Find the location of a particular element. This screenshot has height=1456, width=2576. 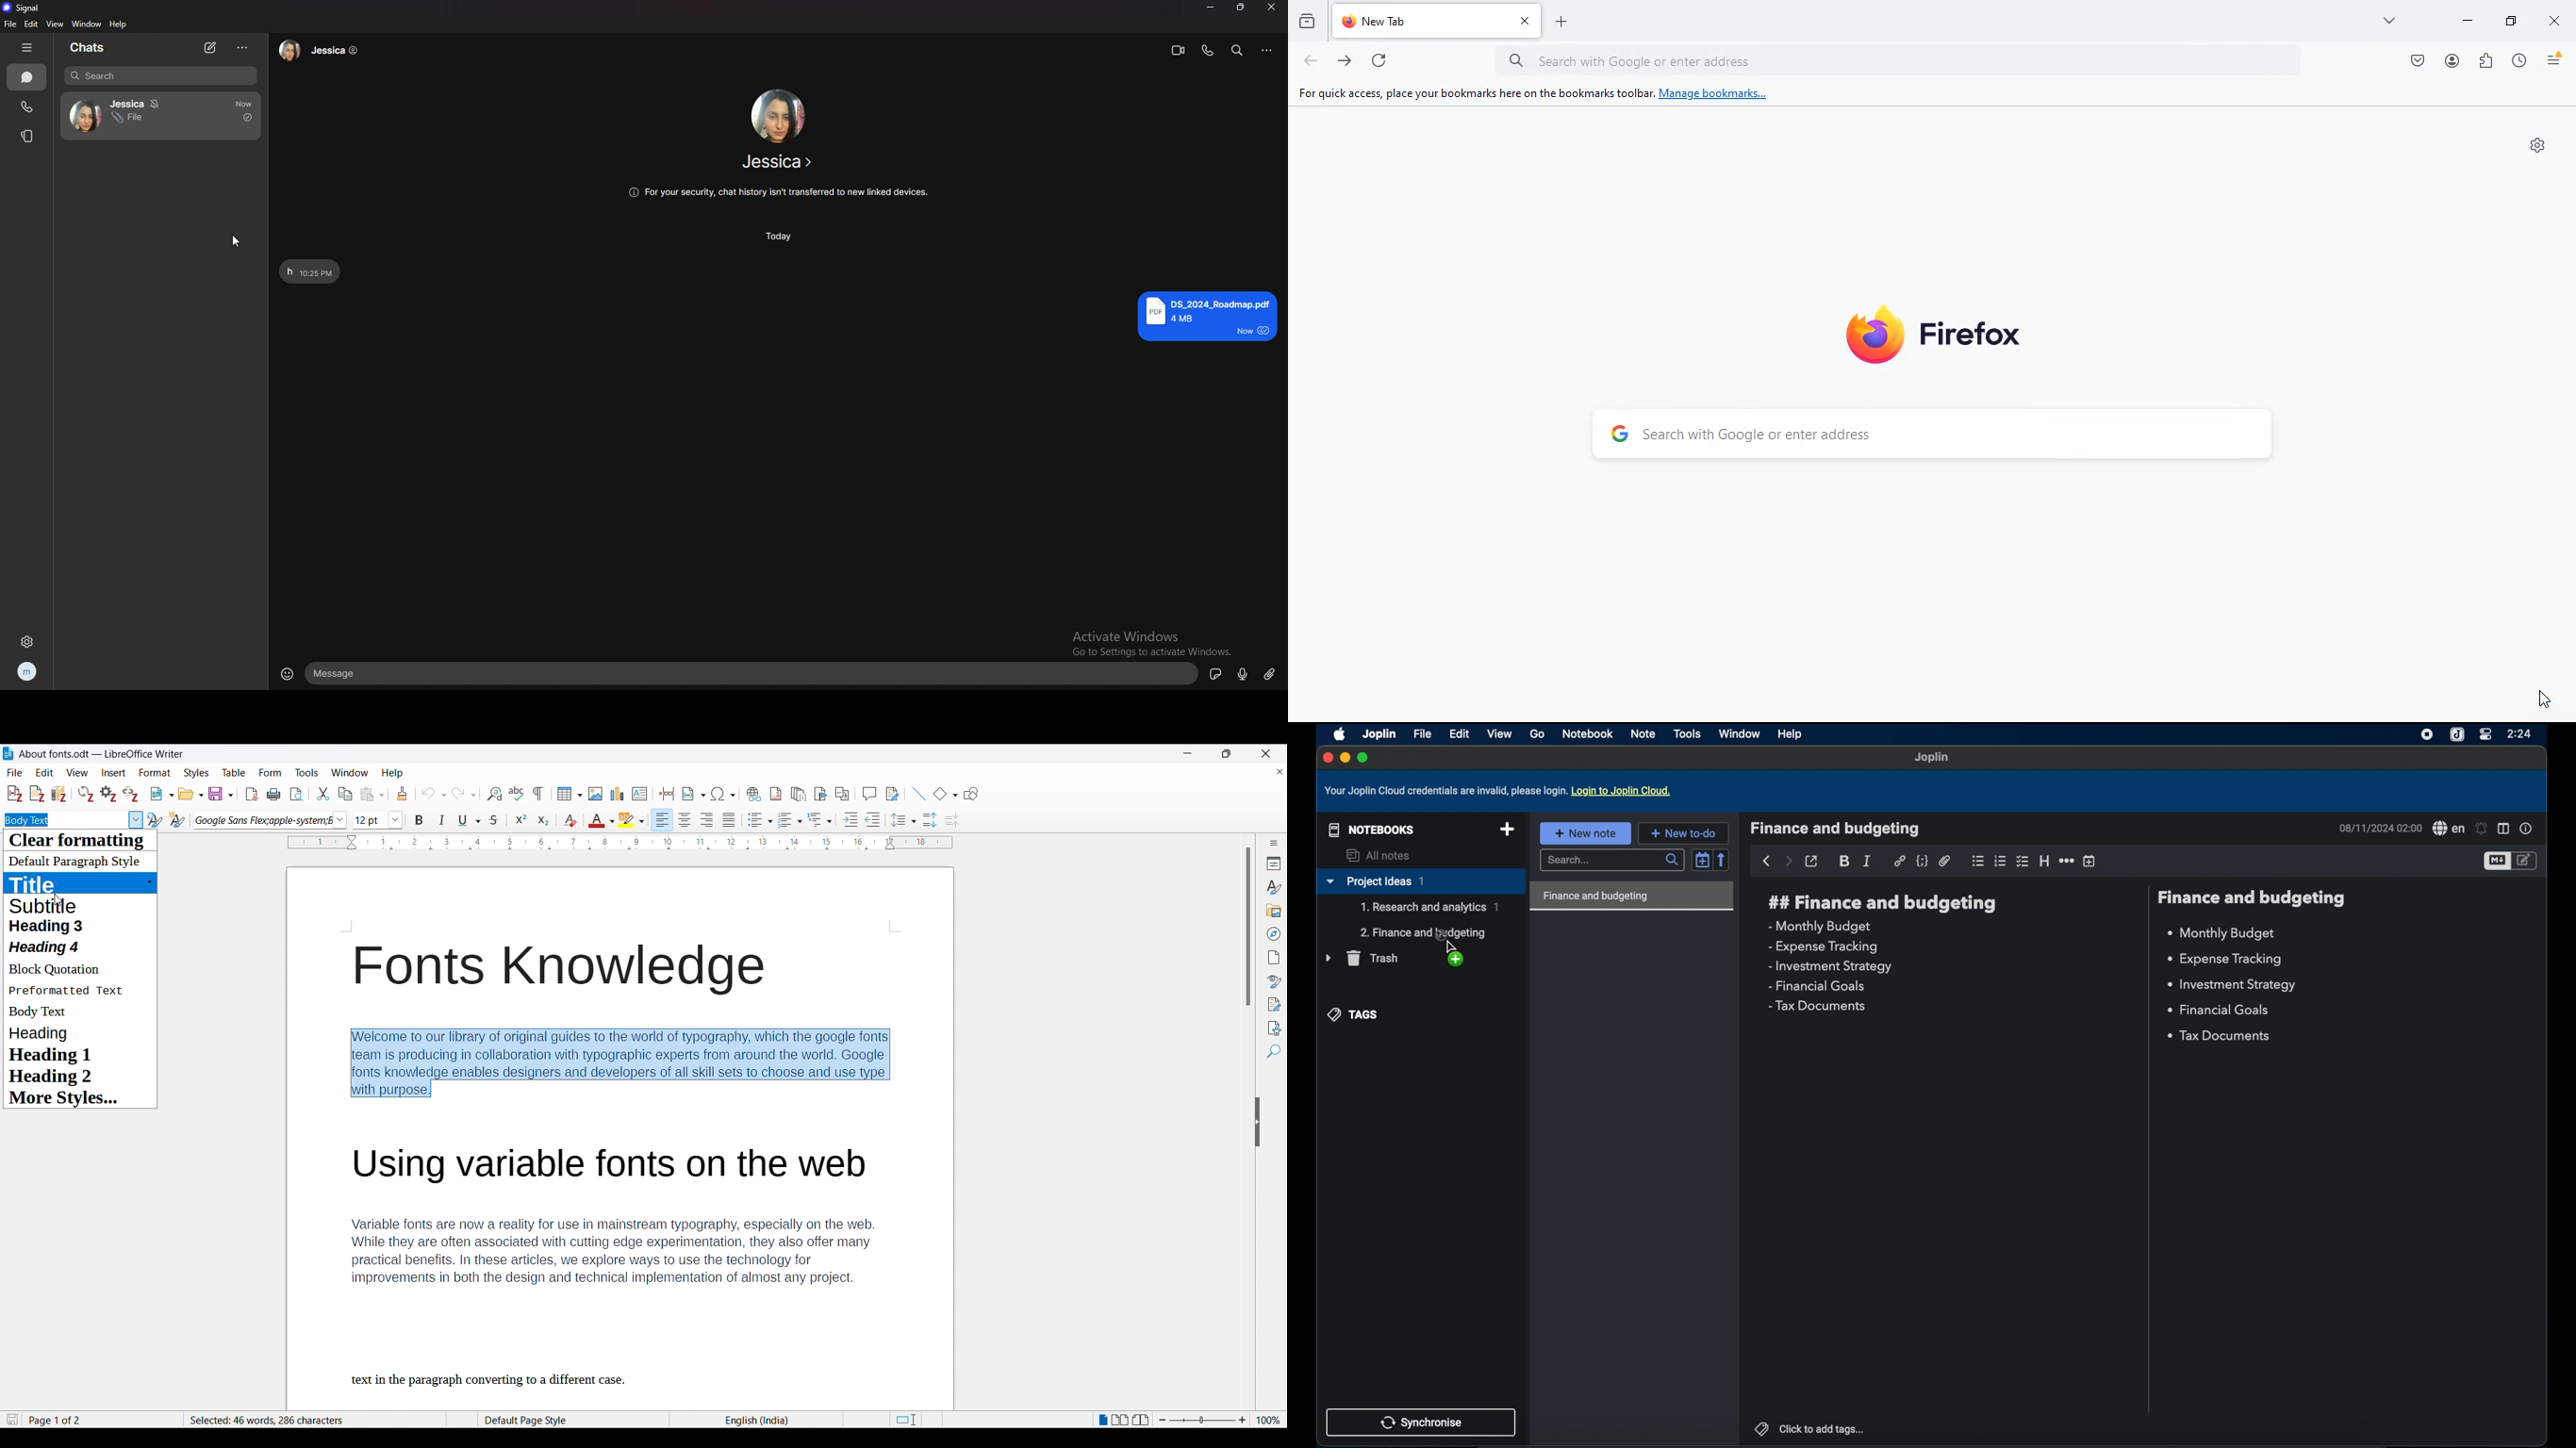

Clear direct formatting is located at coordinates (571, 821).